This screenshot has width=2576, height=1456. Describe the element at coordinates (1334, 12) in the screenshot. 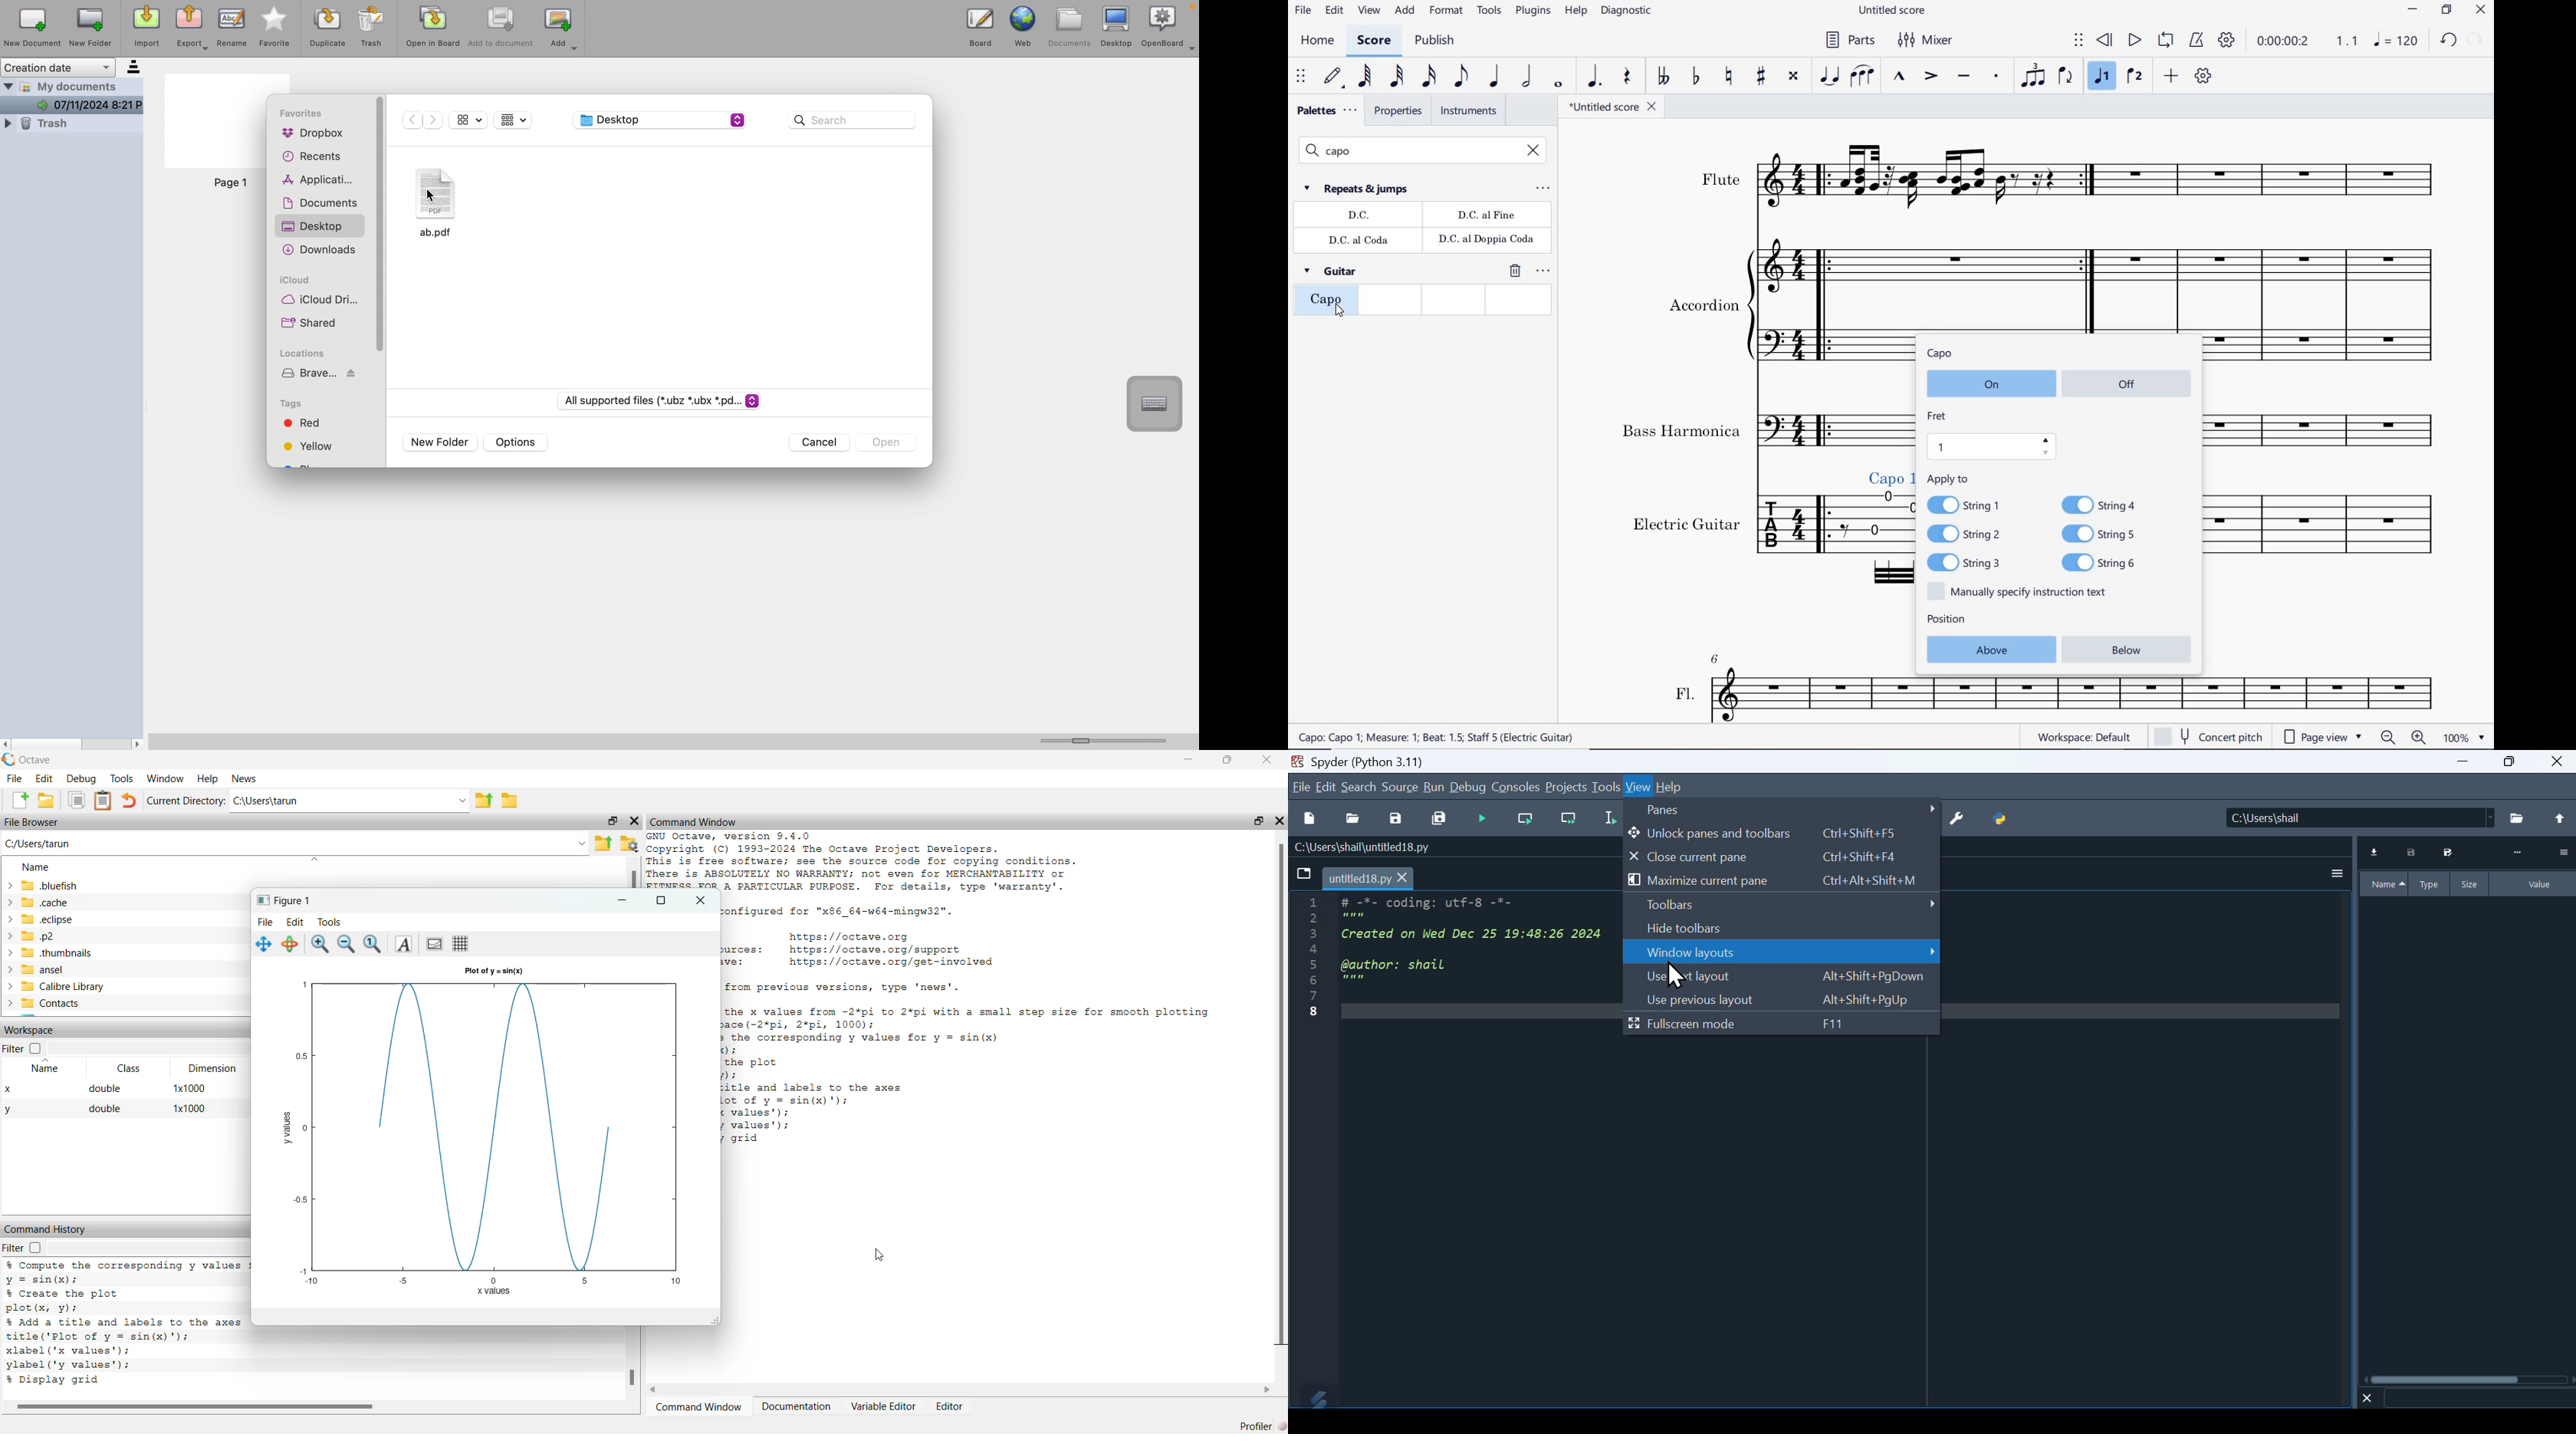

I see `edit` at that location.